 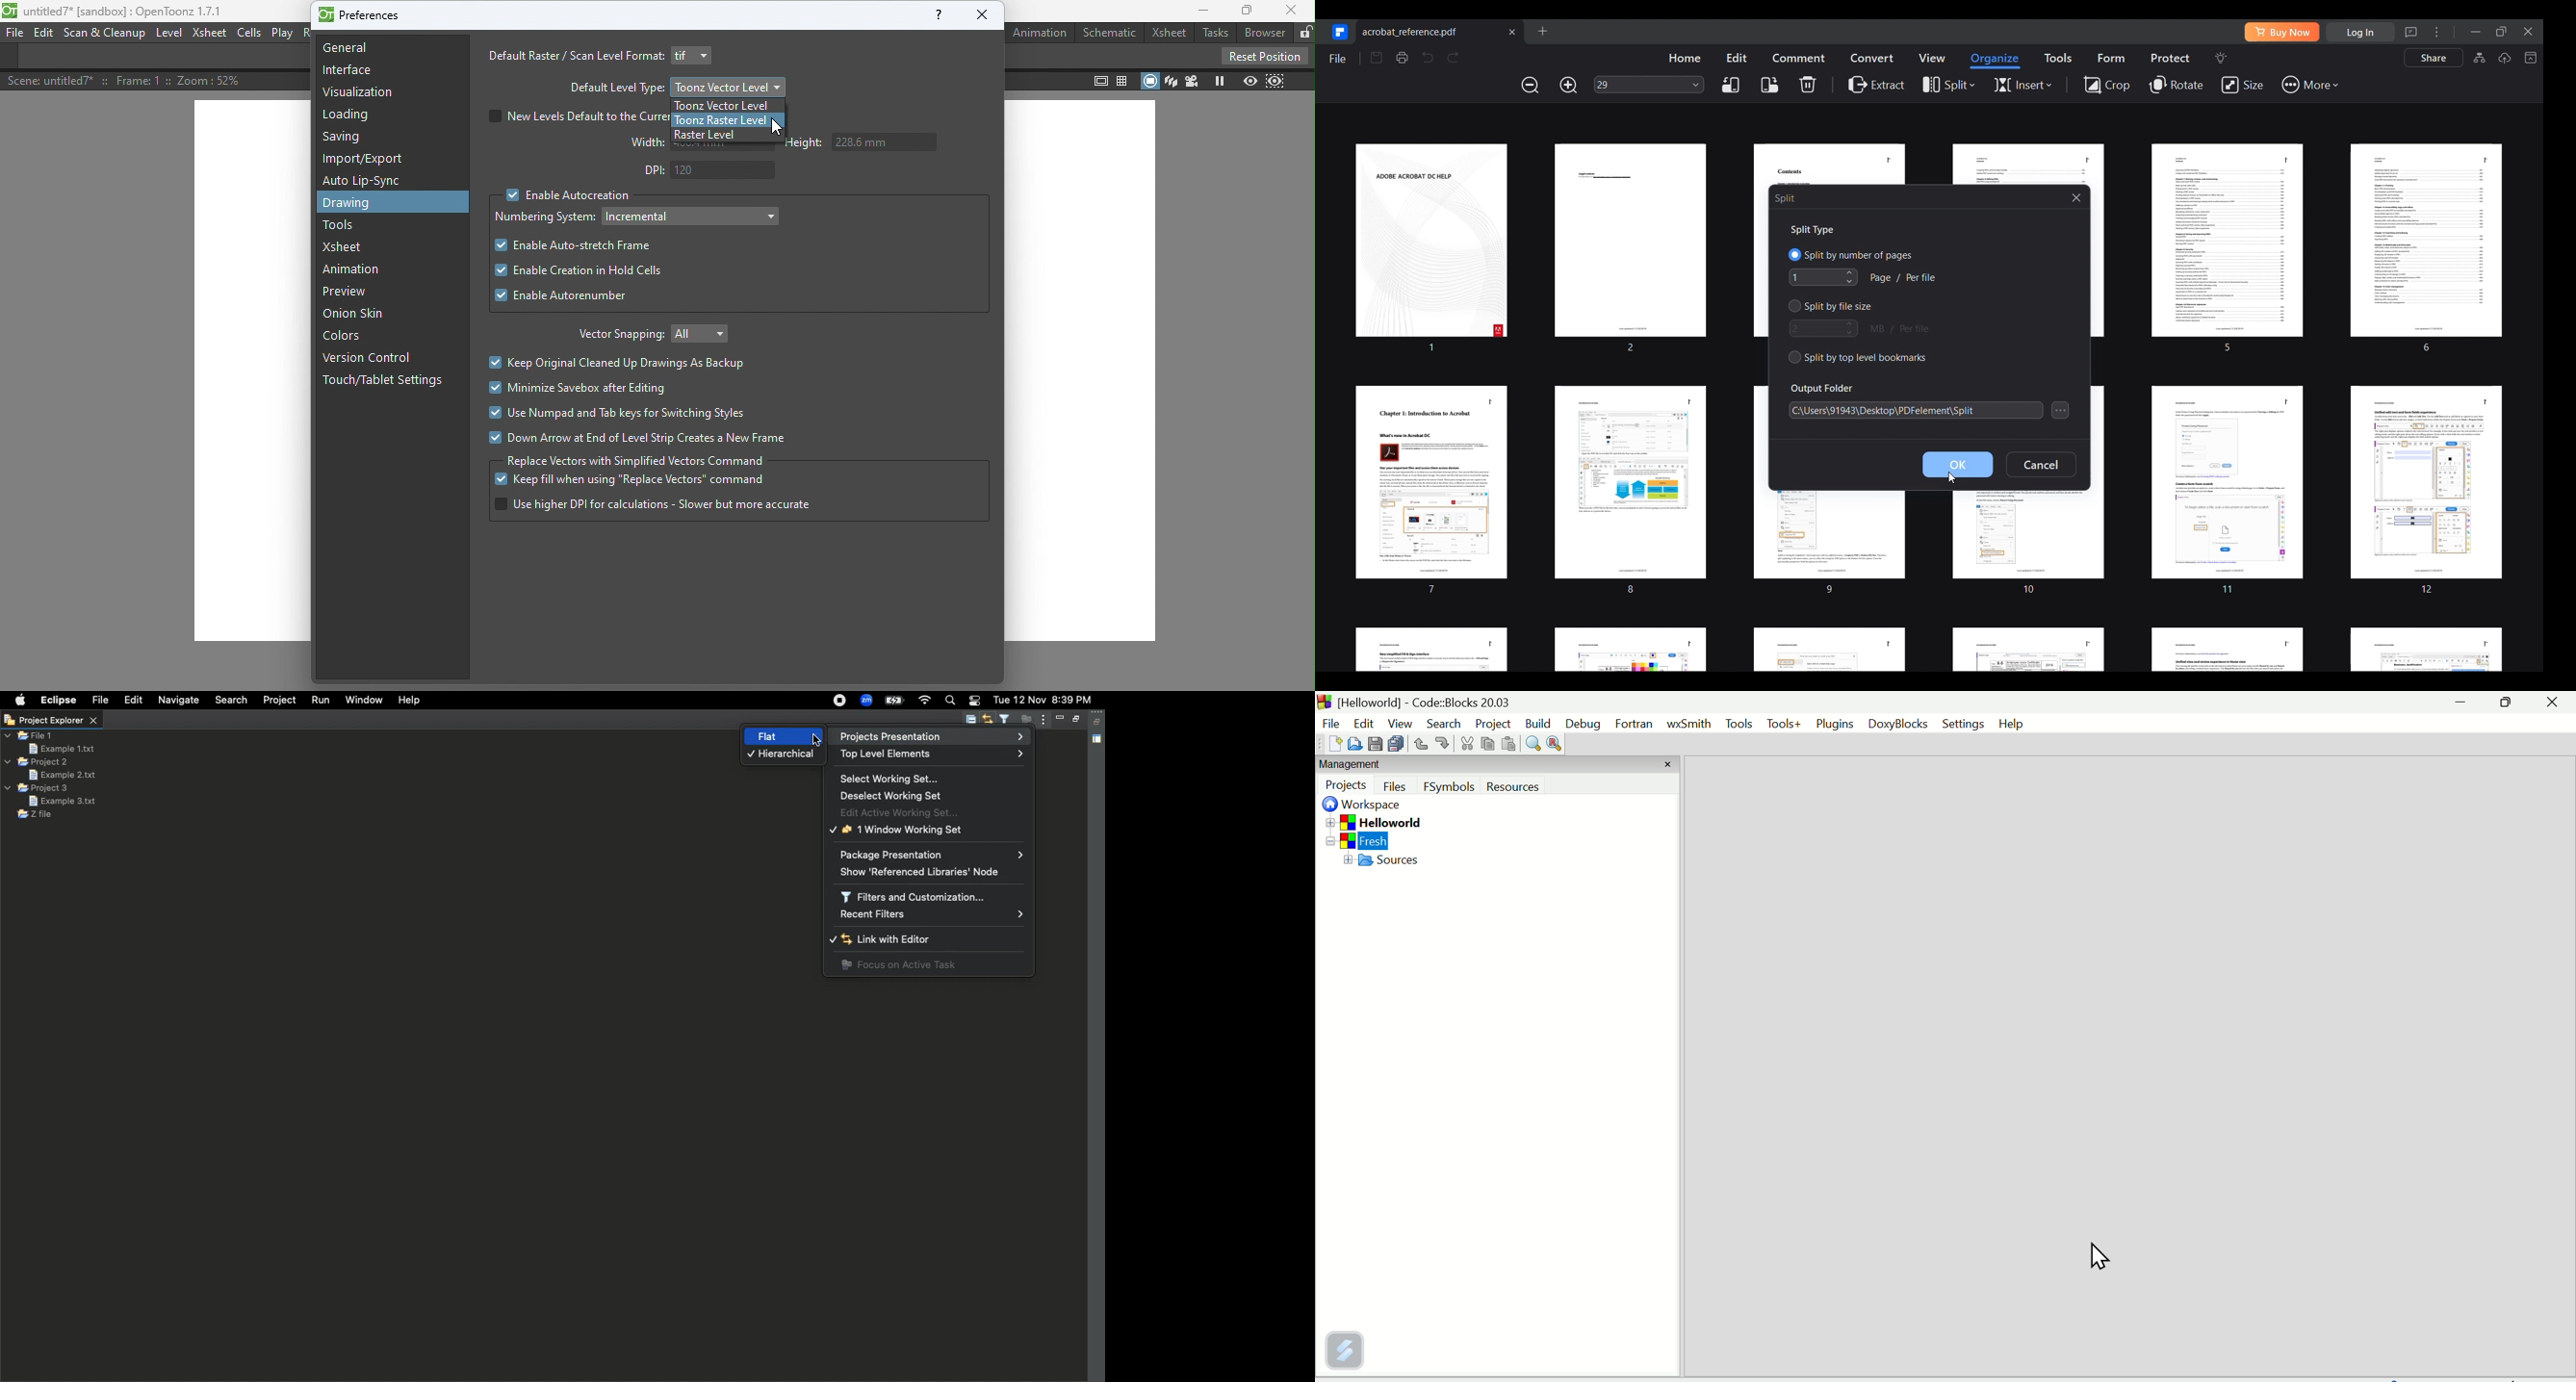 I want to click on Edit, so click(x=1358, y=720).